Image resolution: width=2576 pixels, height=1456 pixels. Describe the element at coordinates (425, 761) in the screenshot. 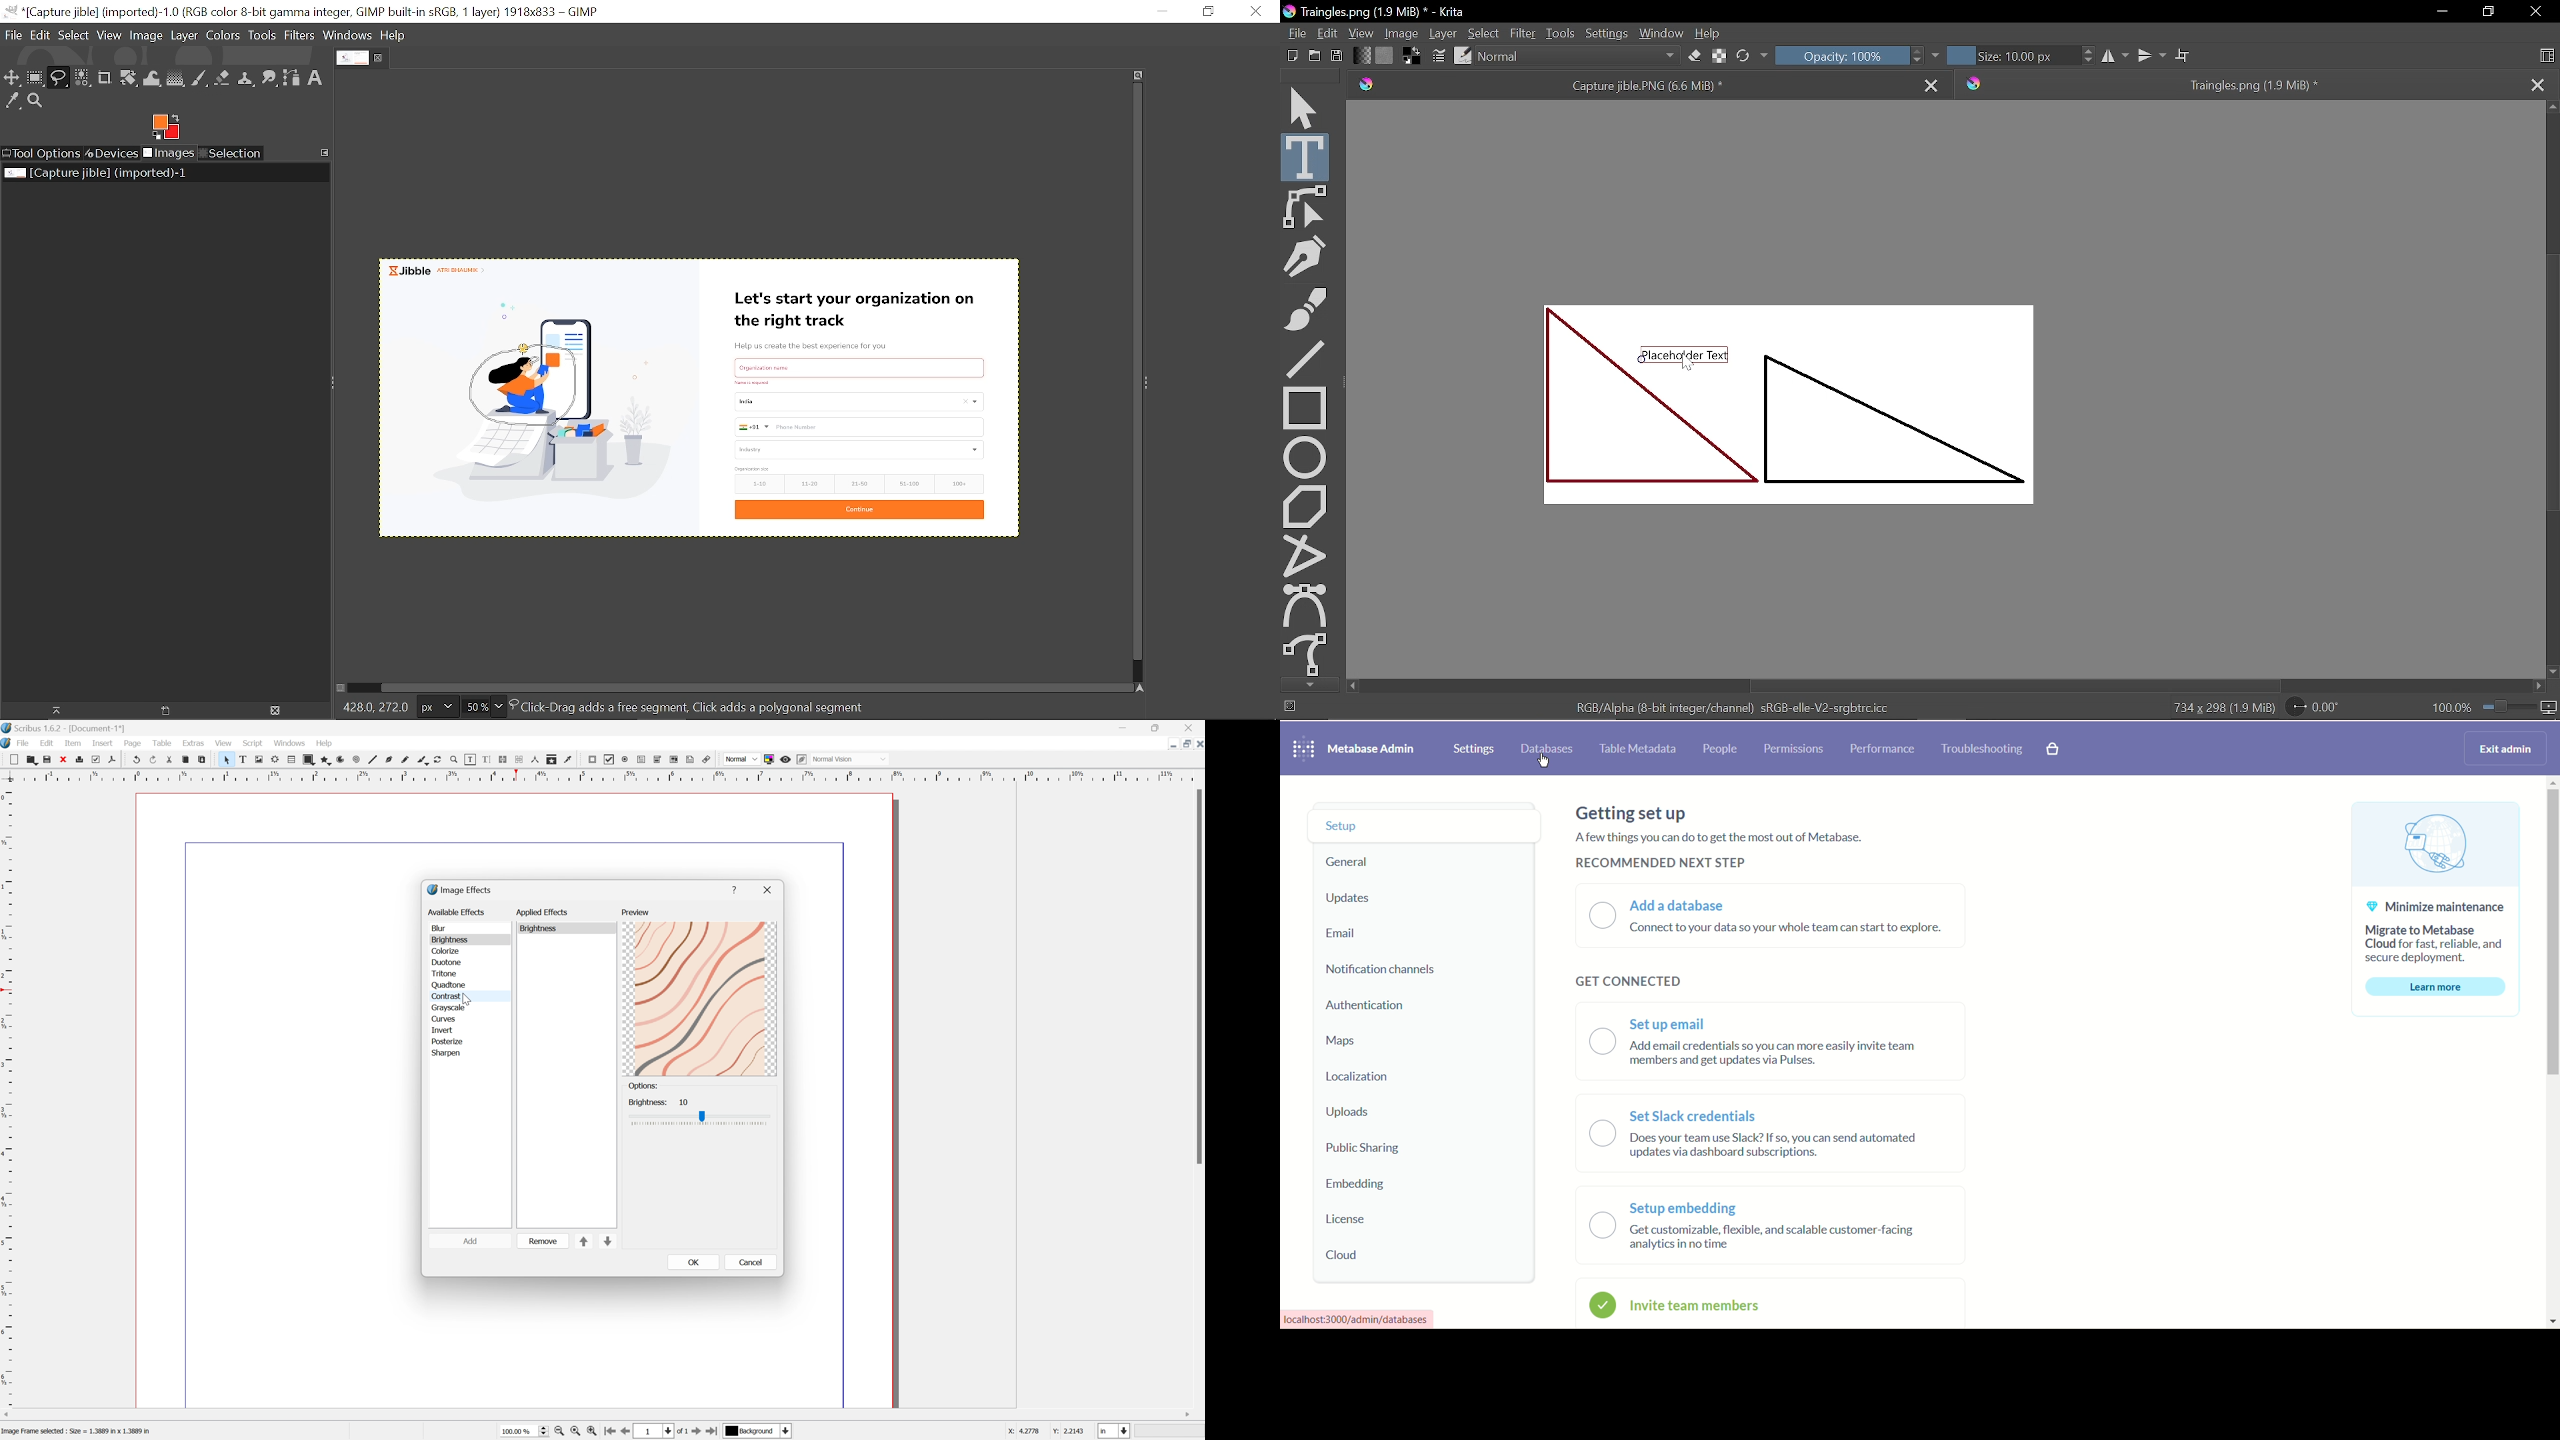

I see `Calligraphic line` at that location.